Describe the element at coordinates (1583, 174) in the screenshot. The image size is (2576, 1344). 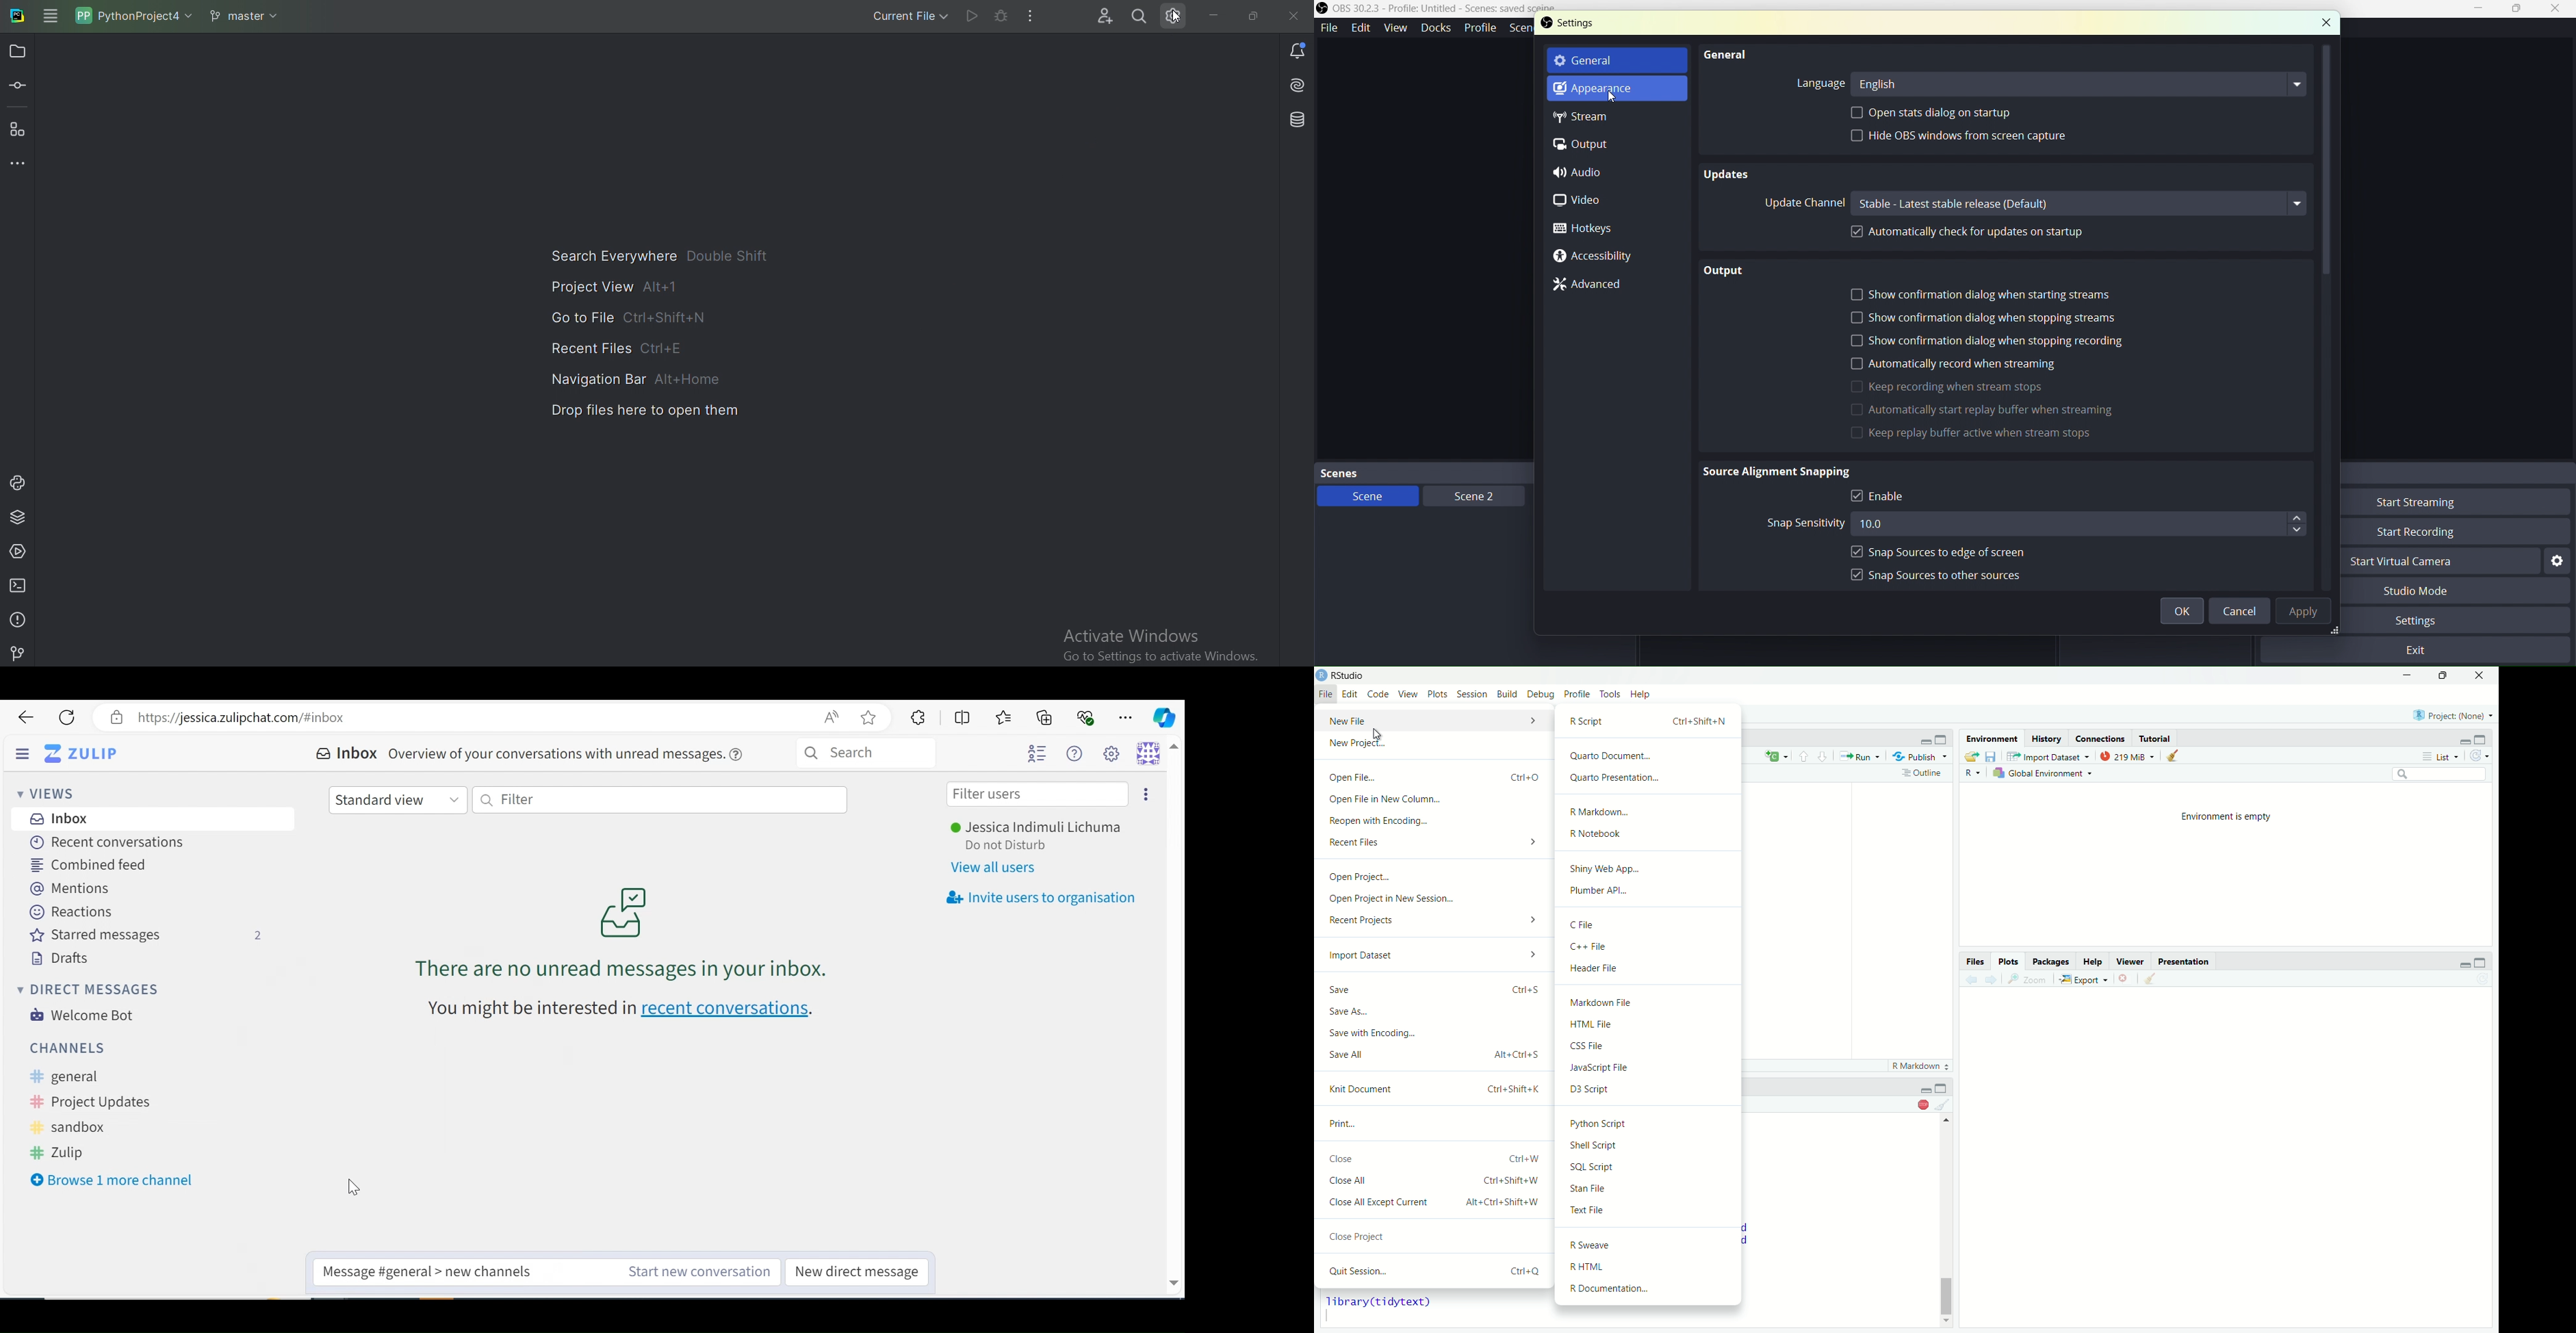
I see `Audio` at that location.